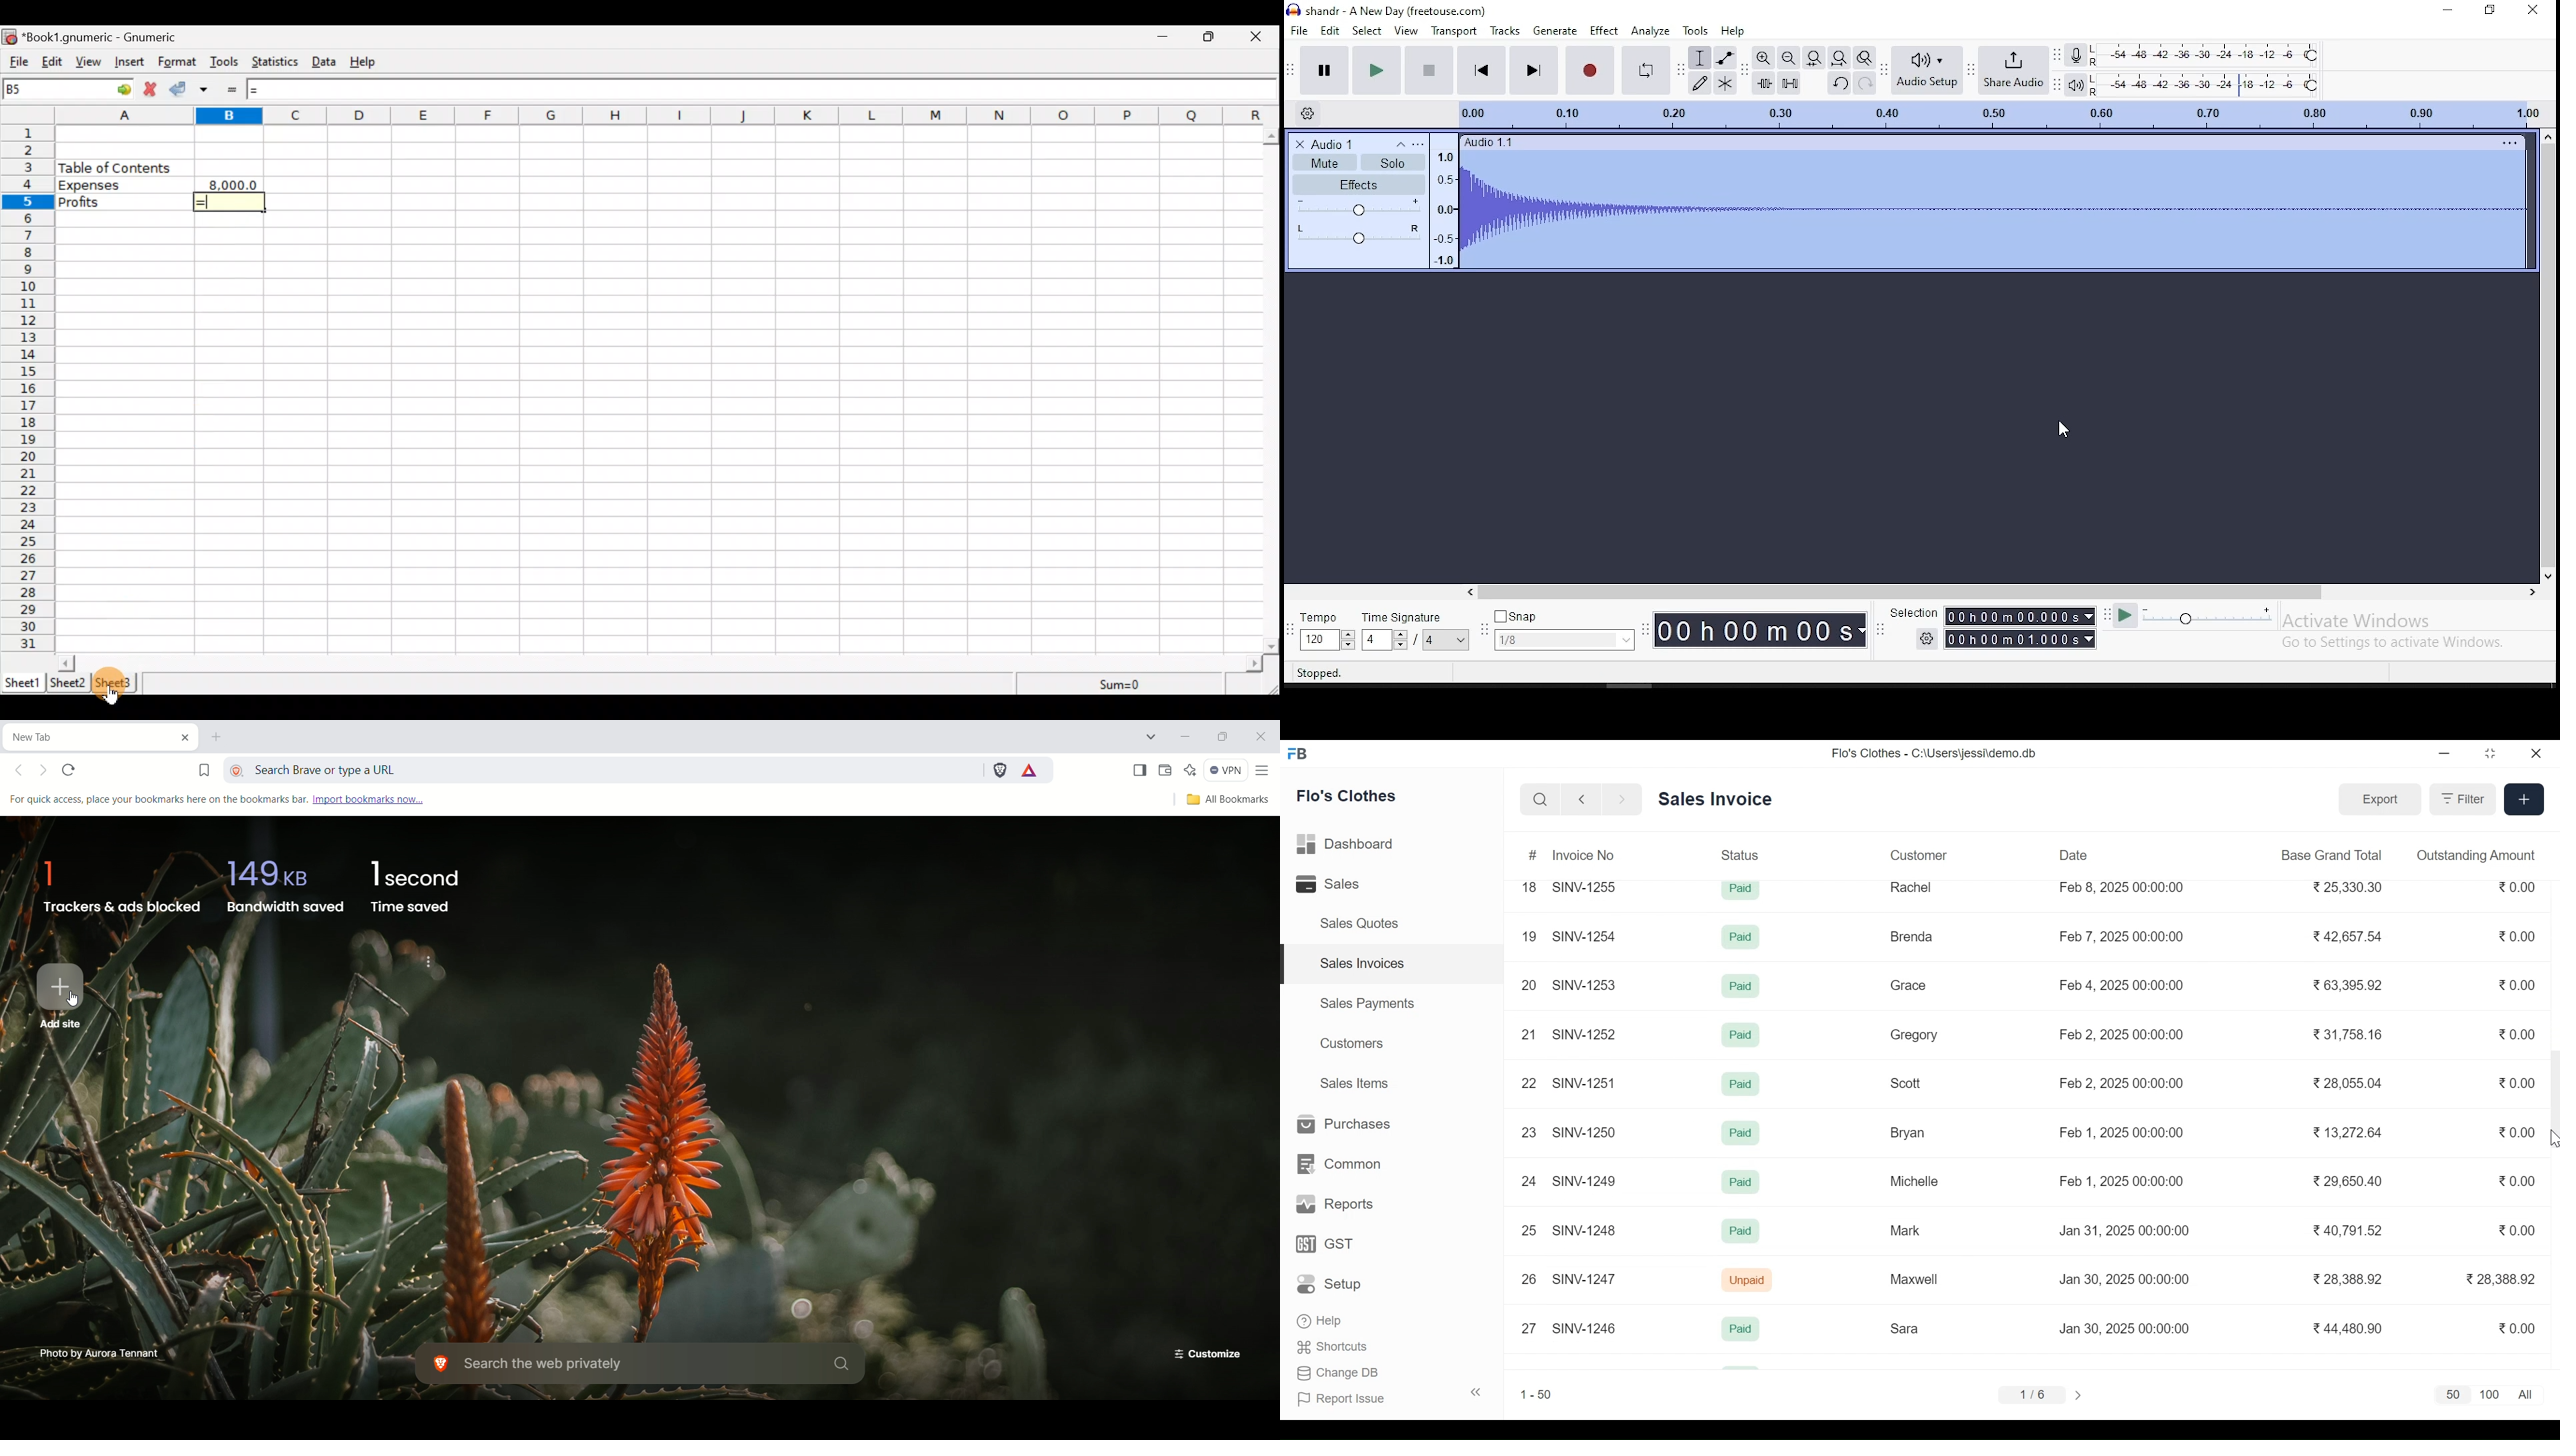 The width and height of the screenshot is (2576, 1456). What do you see at coordinates (999, 768) in the screenshot?
I see `brave shields` at bounding box center [999, 768].